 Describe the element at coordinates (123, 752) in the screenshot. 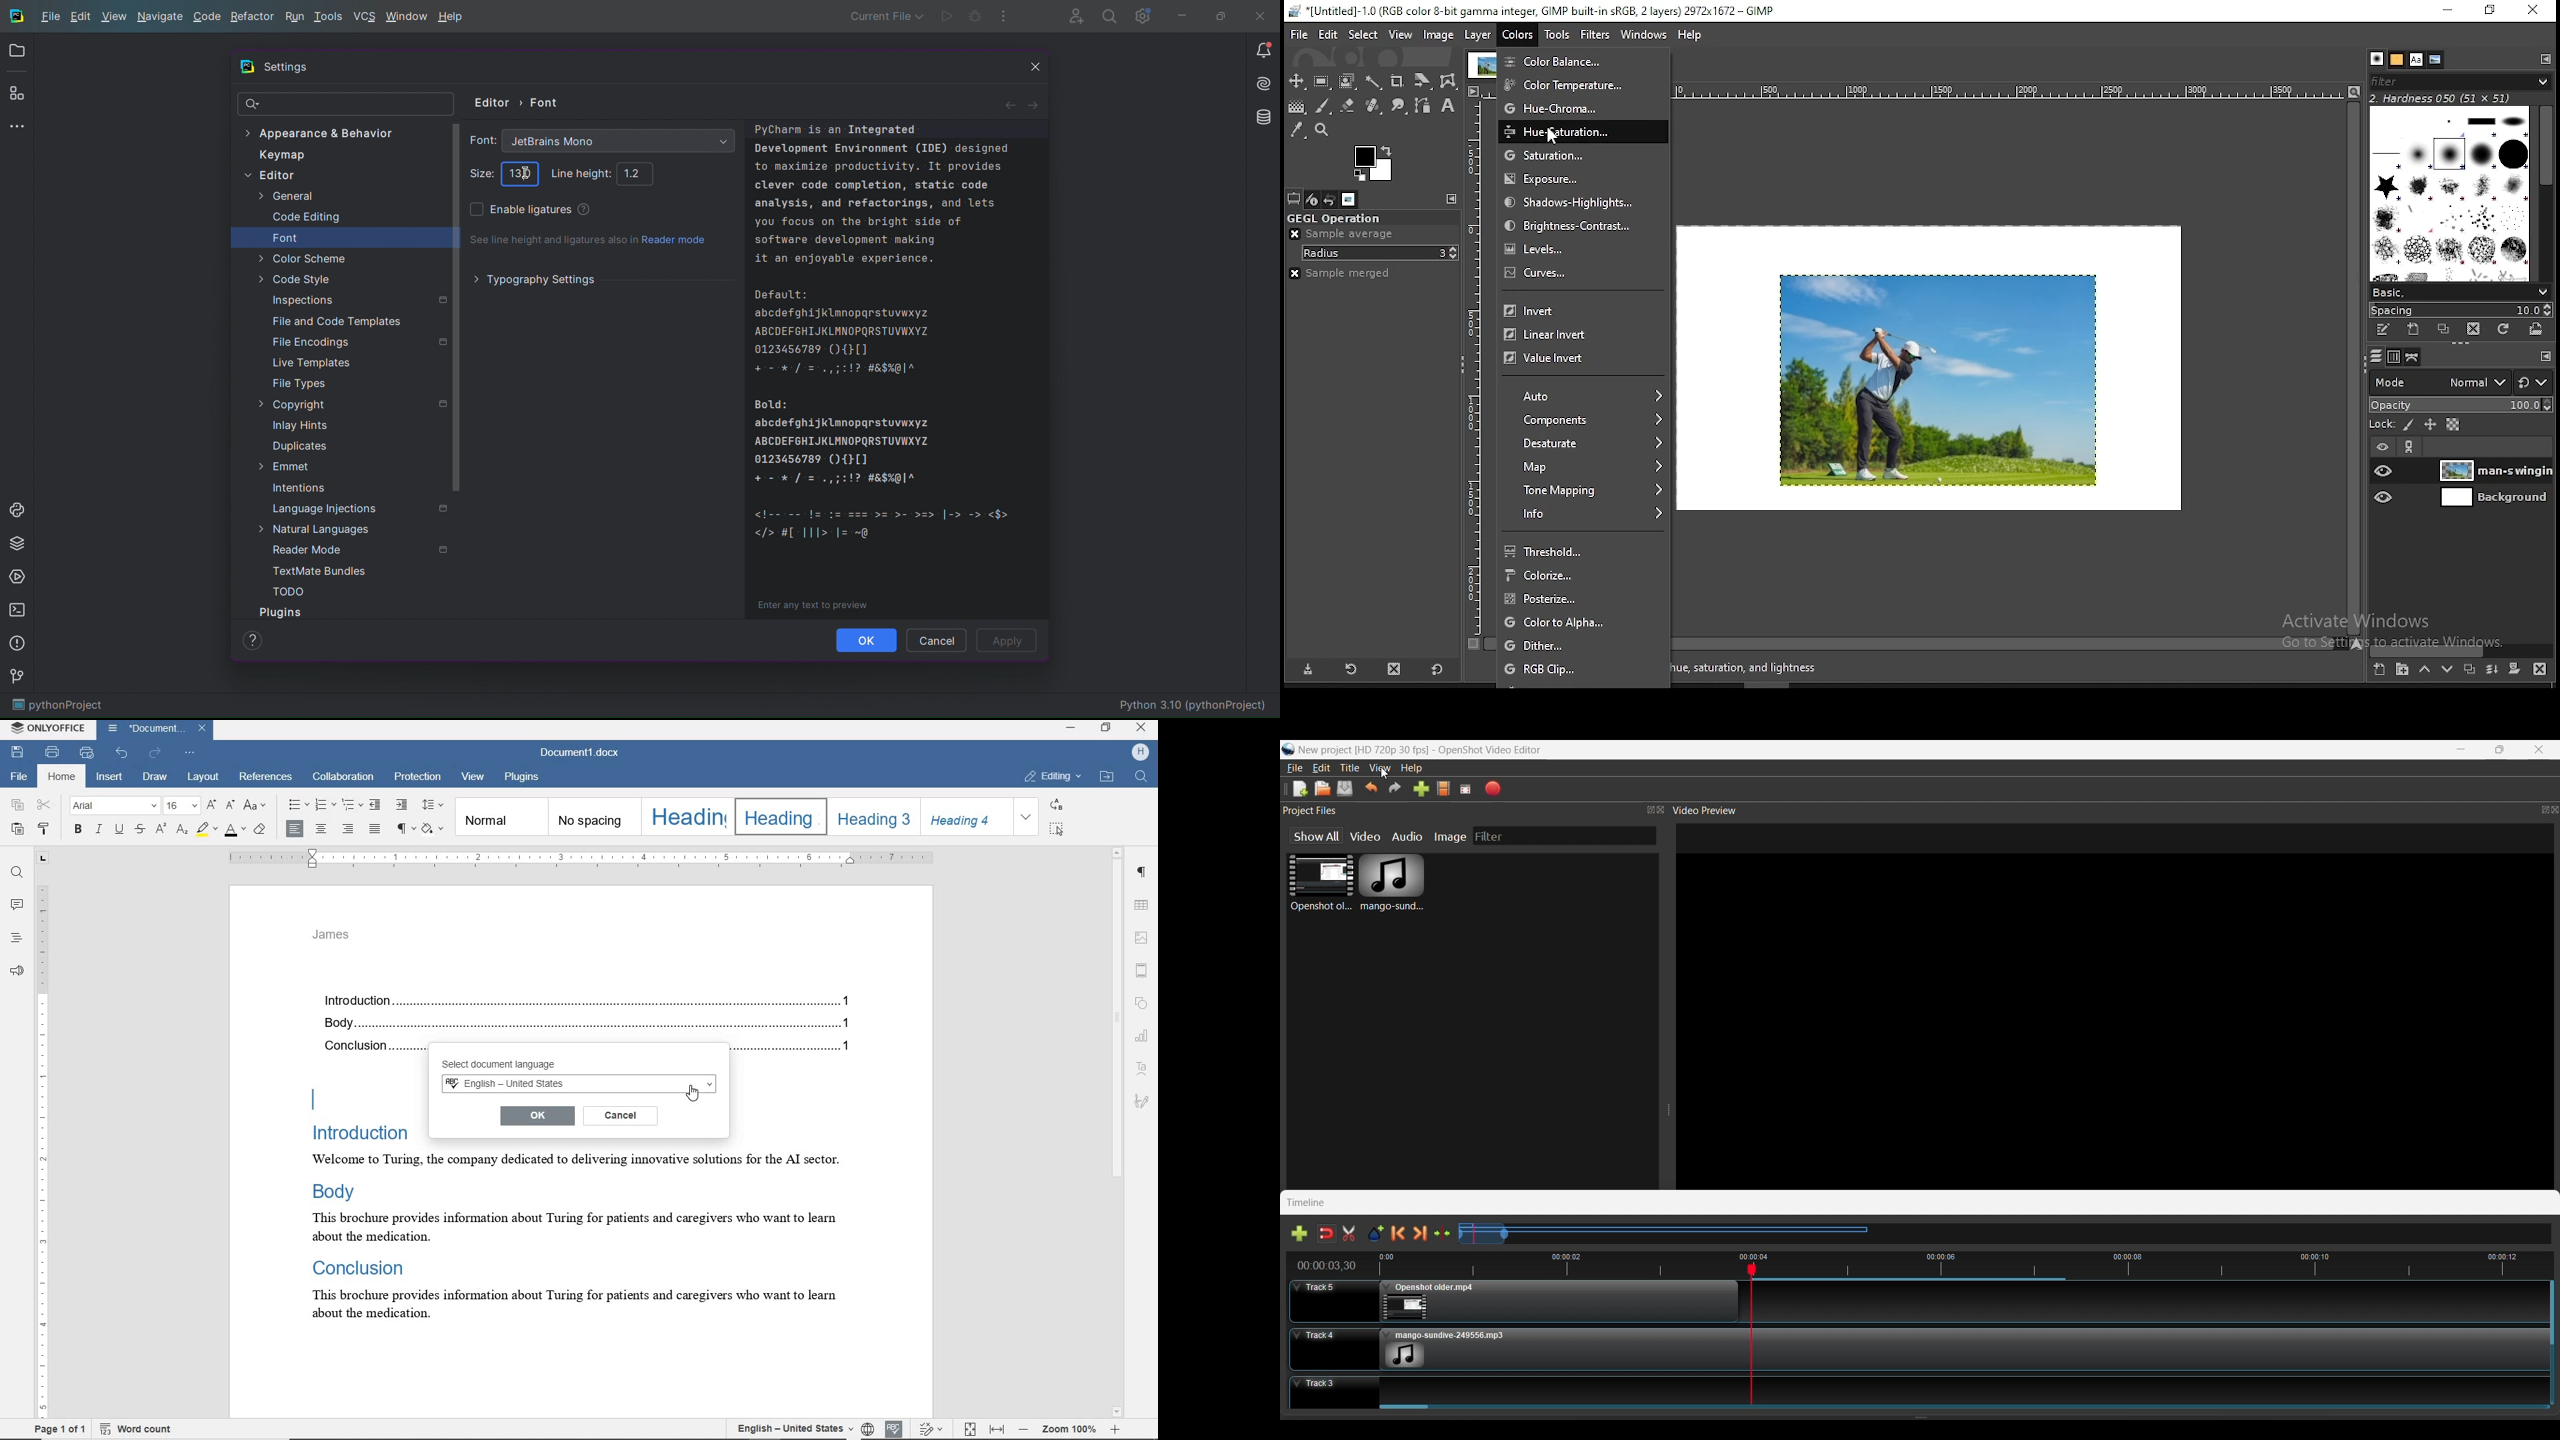

I see `undo` at that location.